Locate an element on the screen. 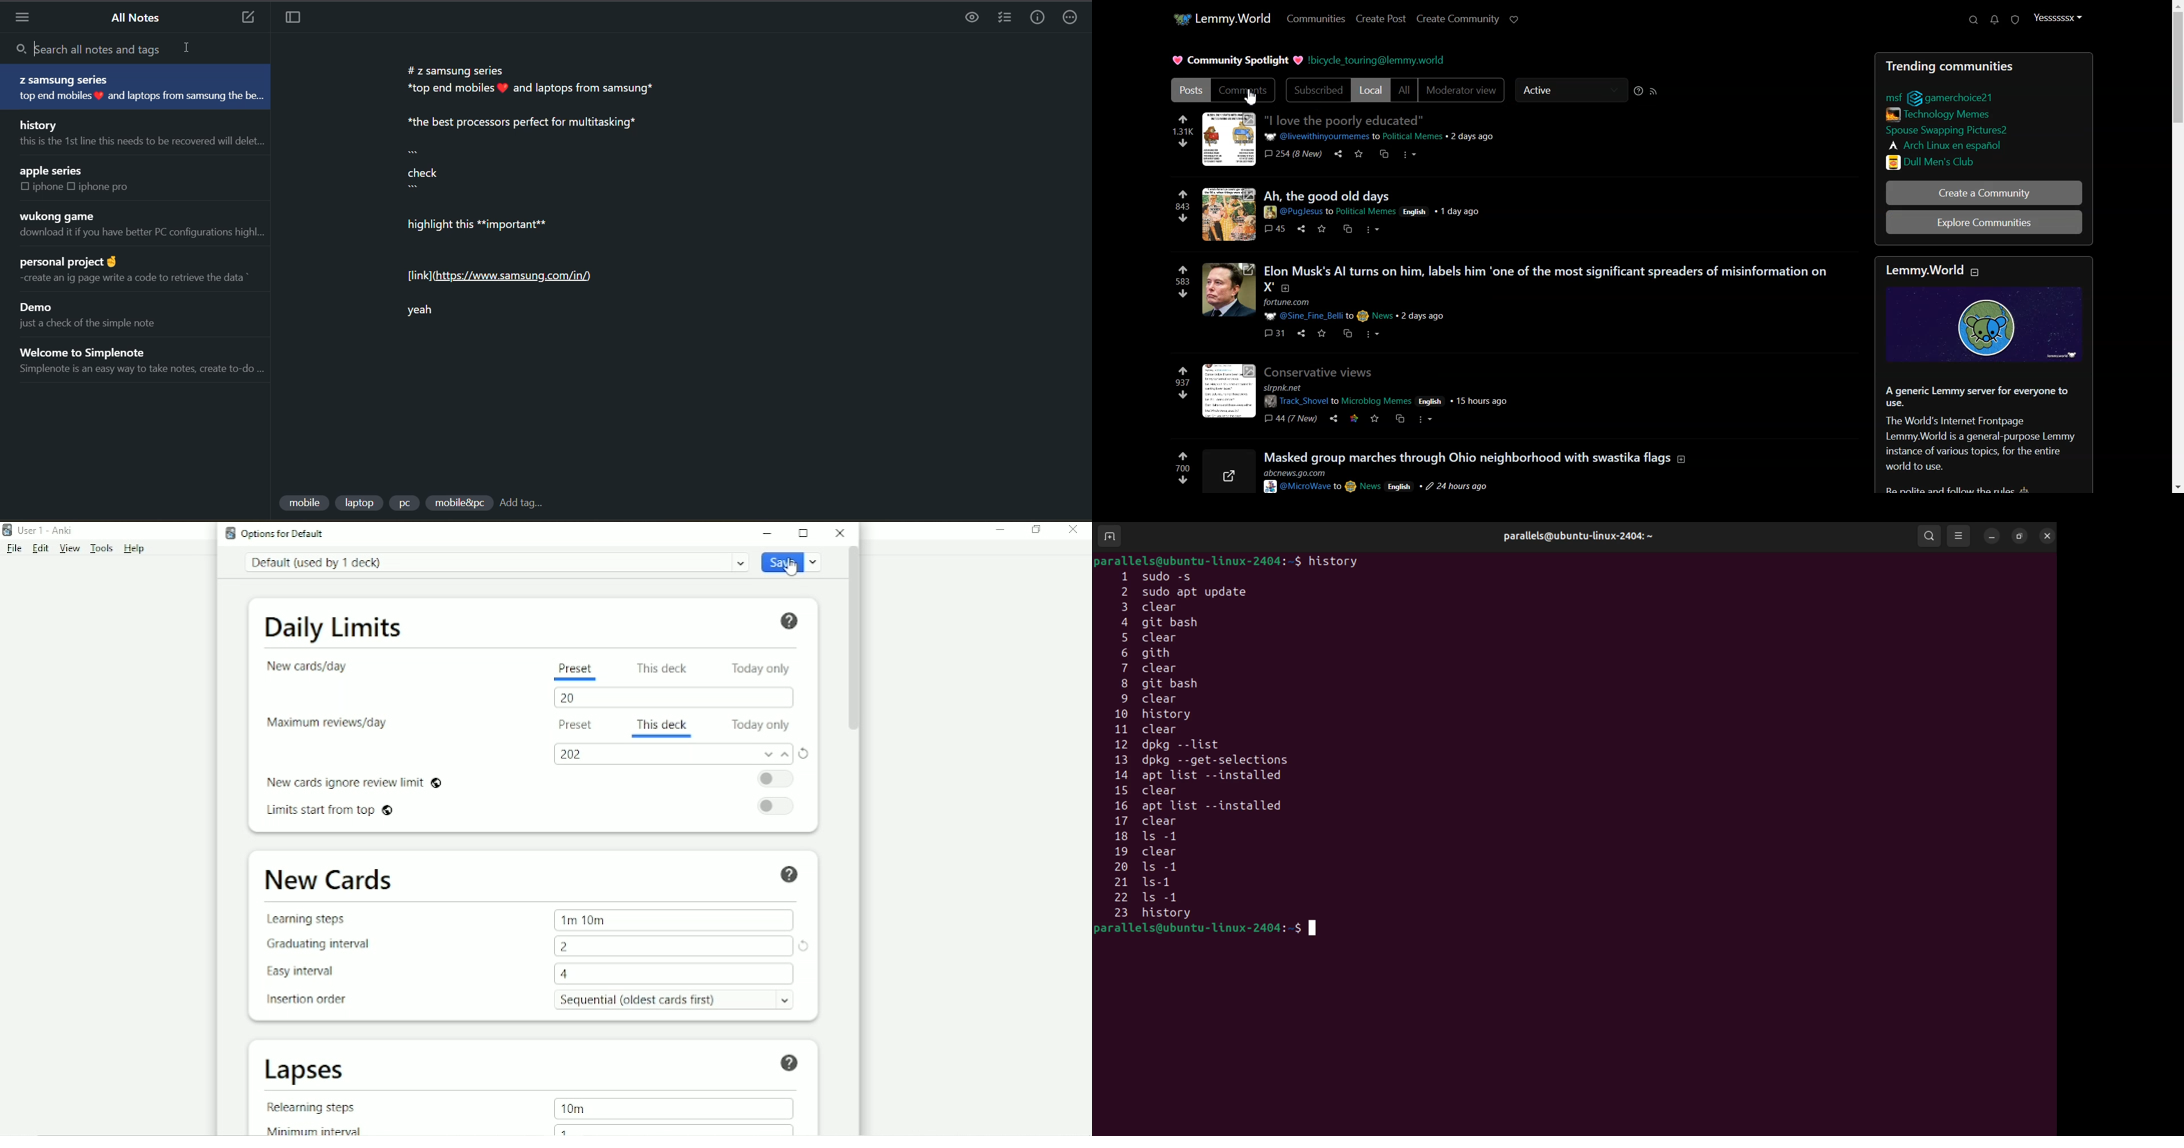 The image size is (2184, 1148). Restore this setting to its default value is located at coordinates (806, 947).